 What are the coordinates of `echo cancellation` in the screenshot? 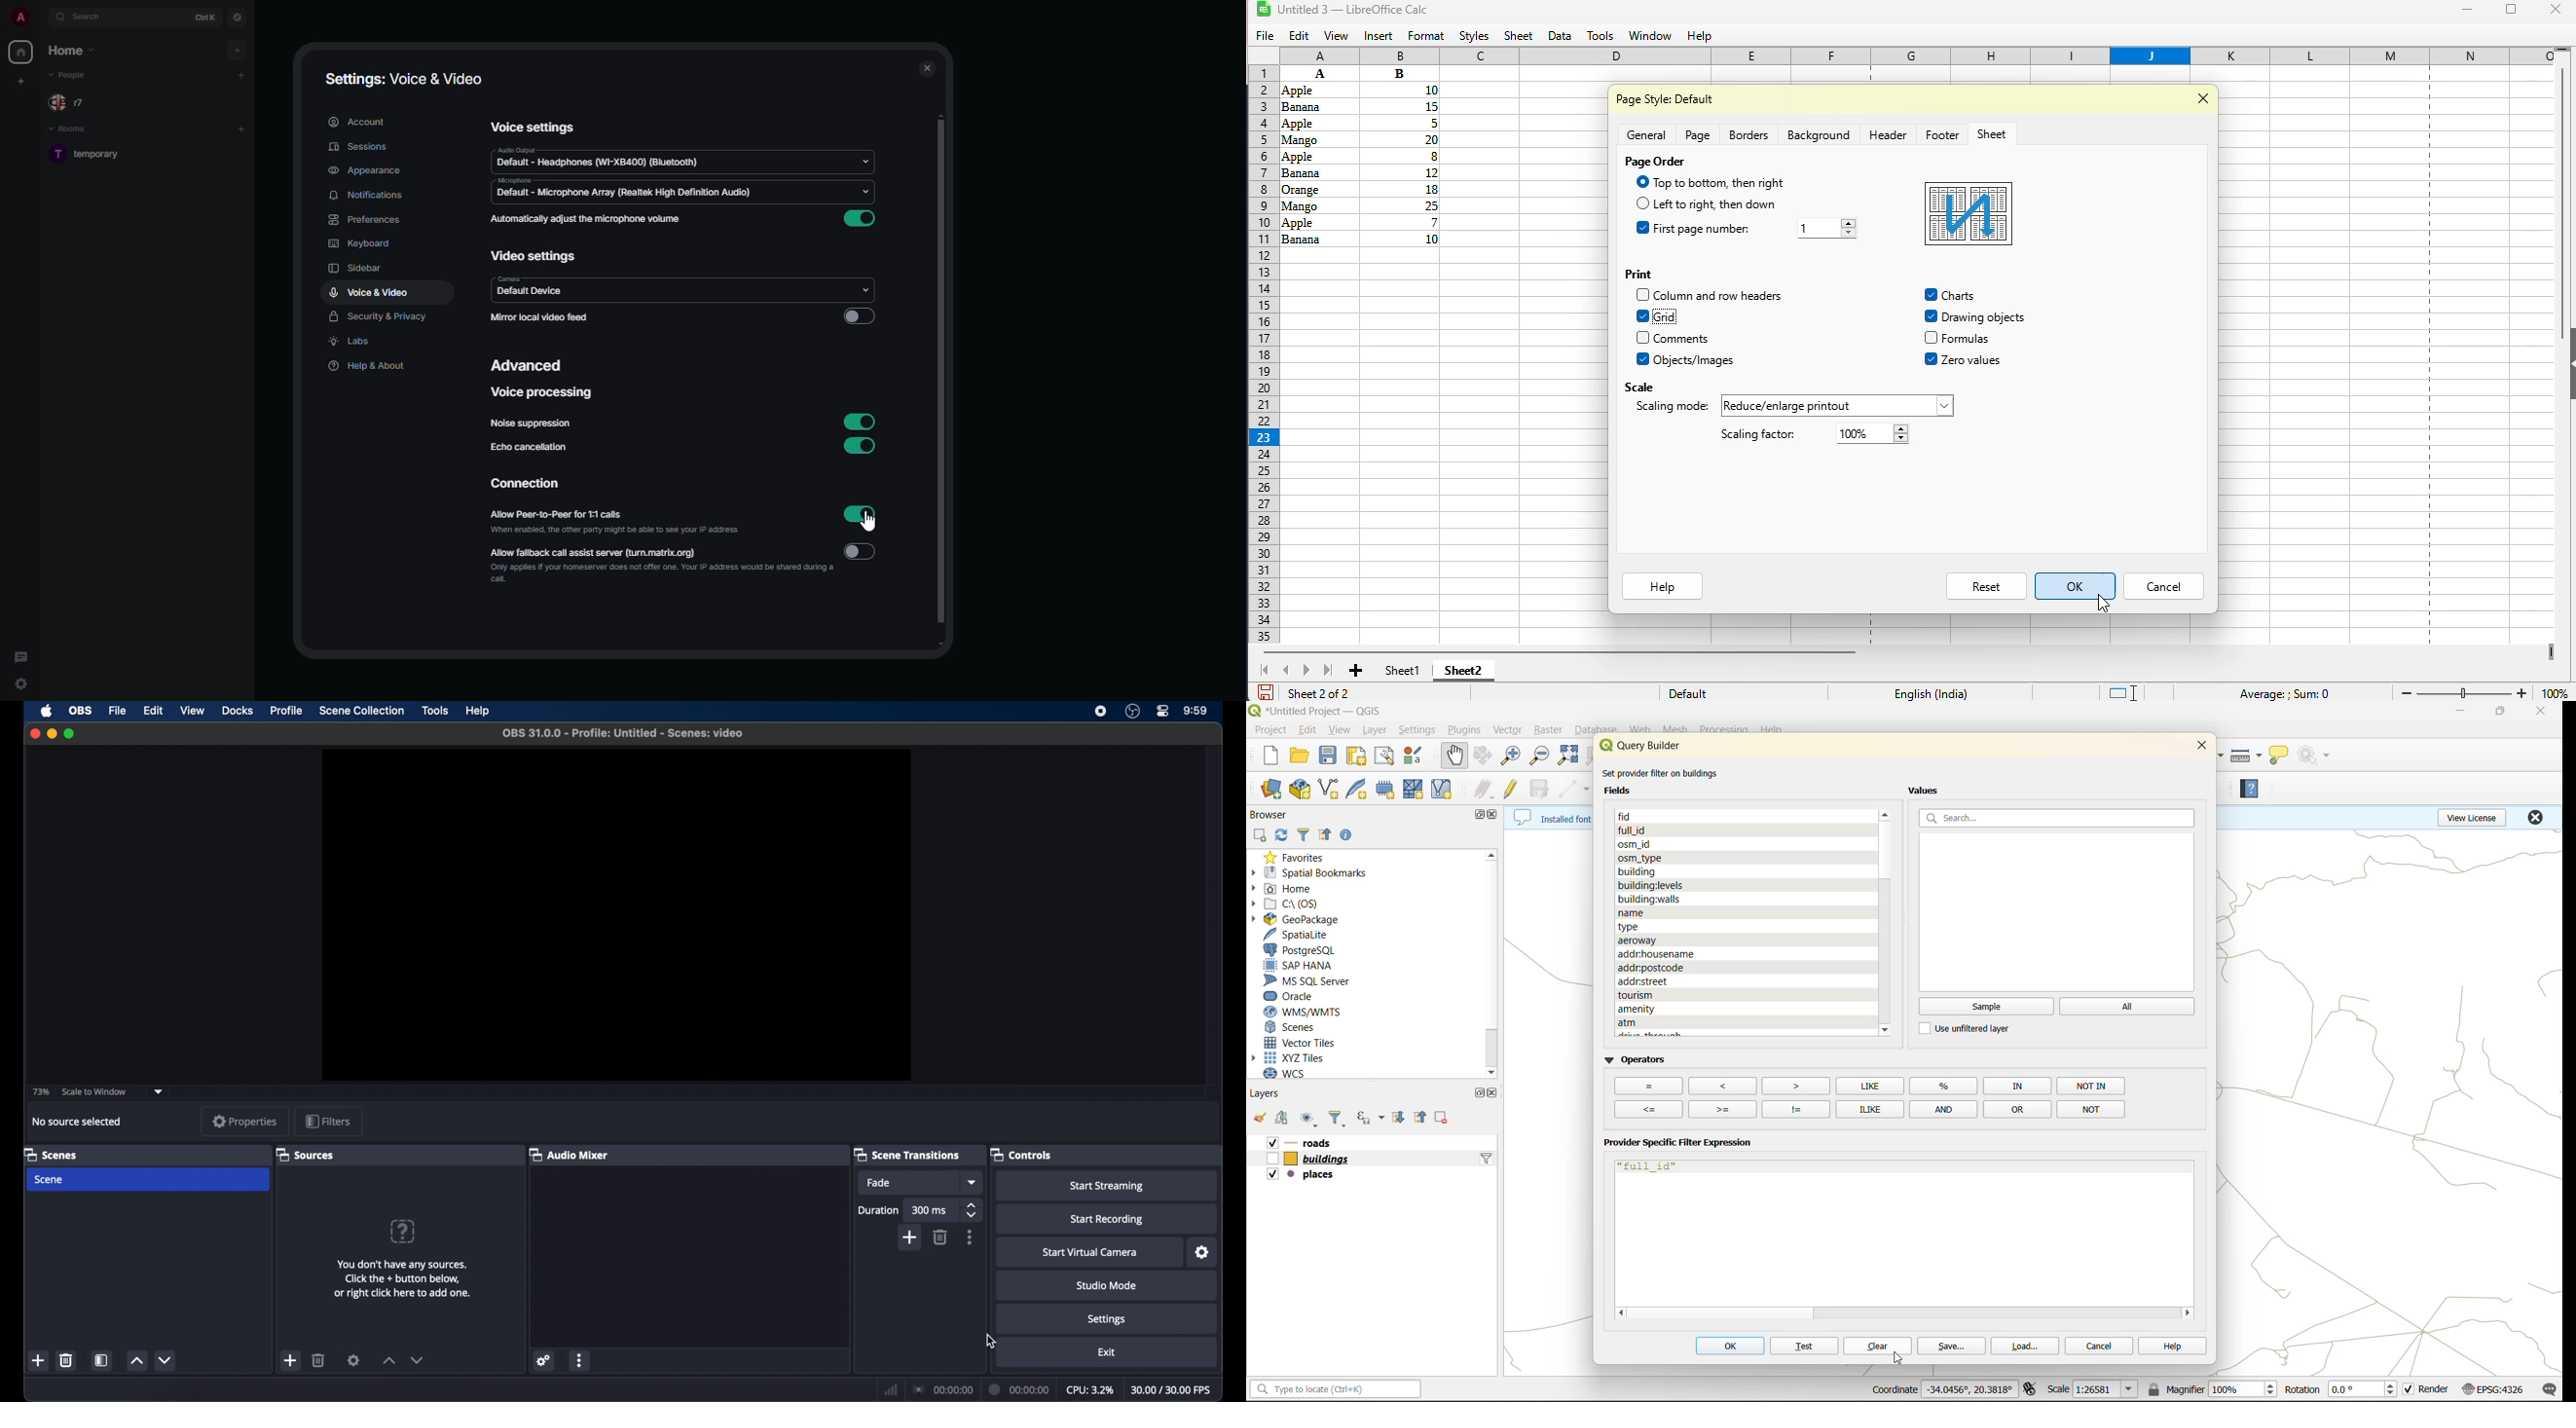 It's located at (531, 447).